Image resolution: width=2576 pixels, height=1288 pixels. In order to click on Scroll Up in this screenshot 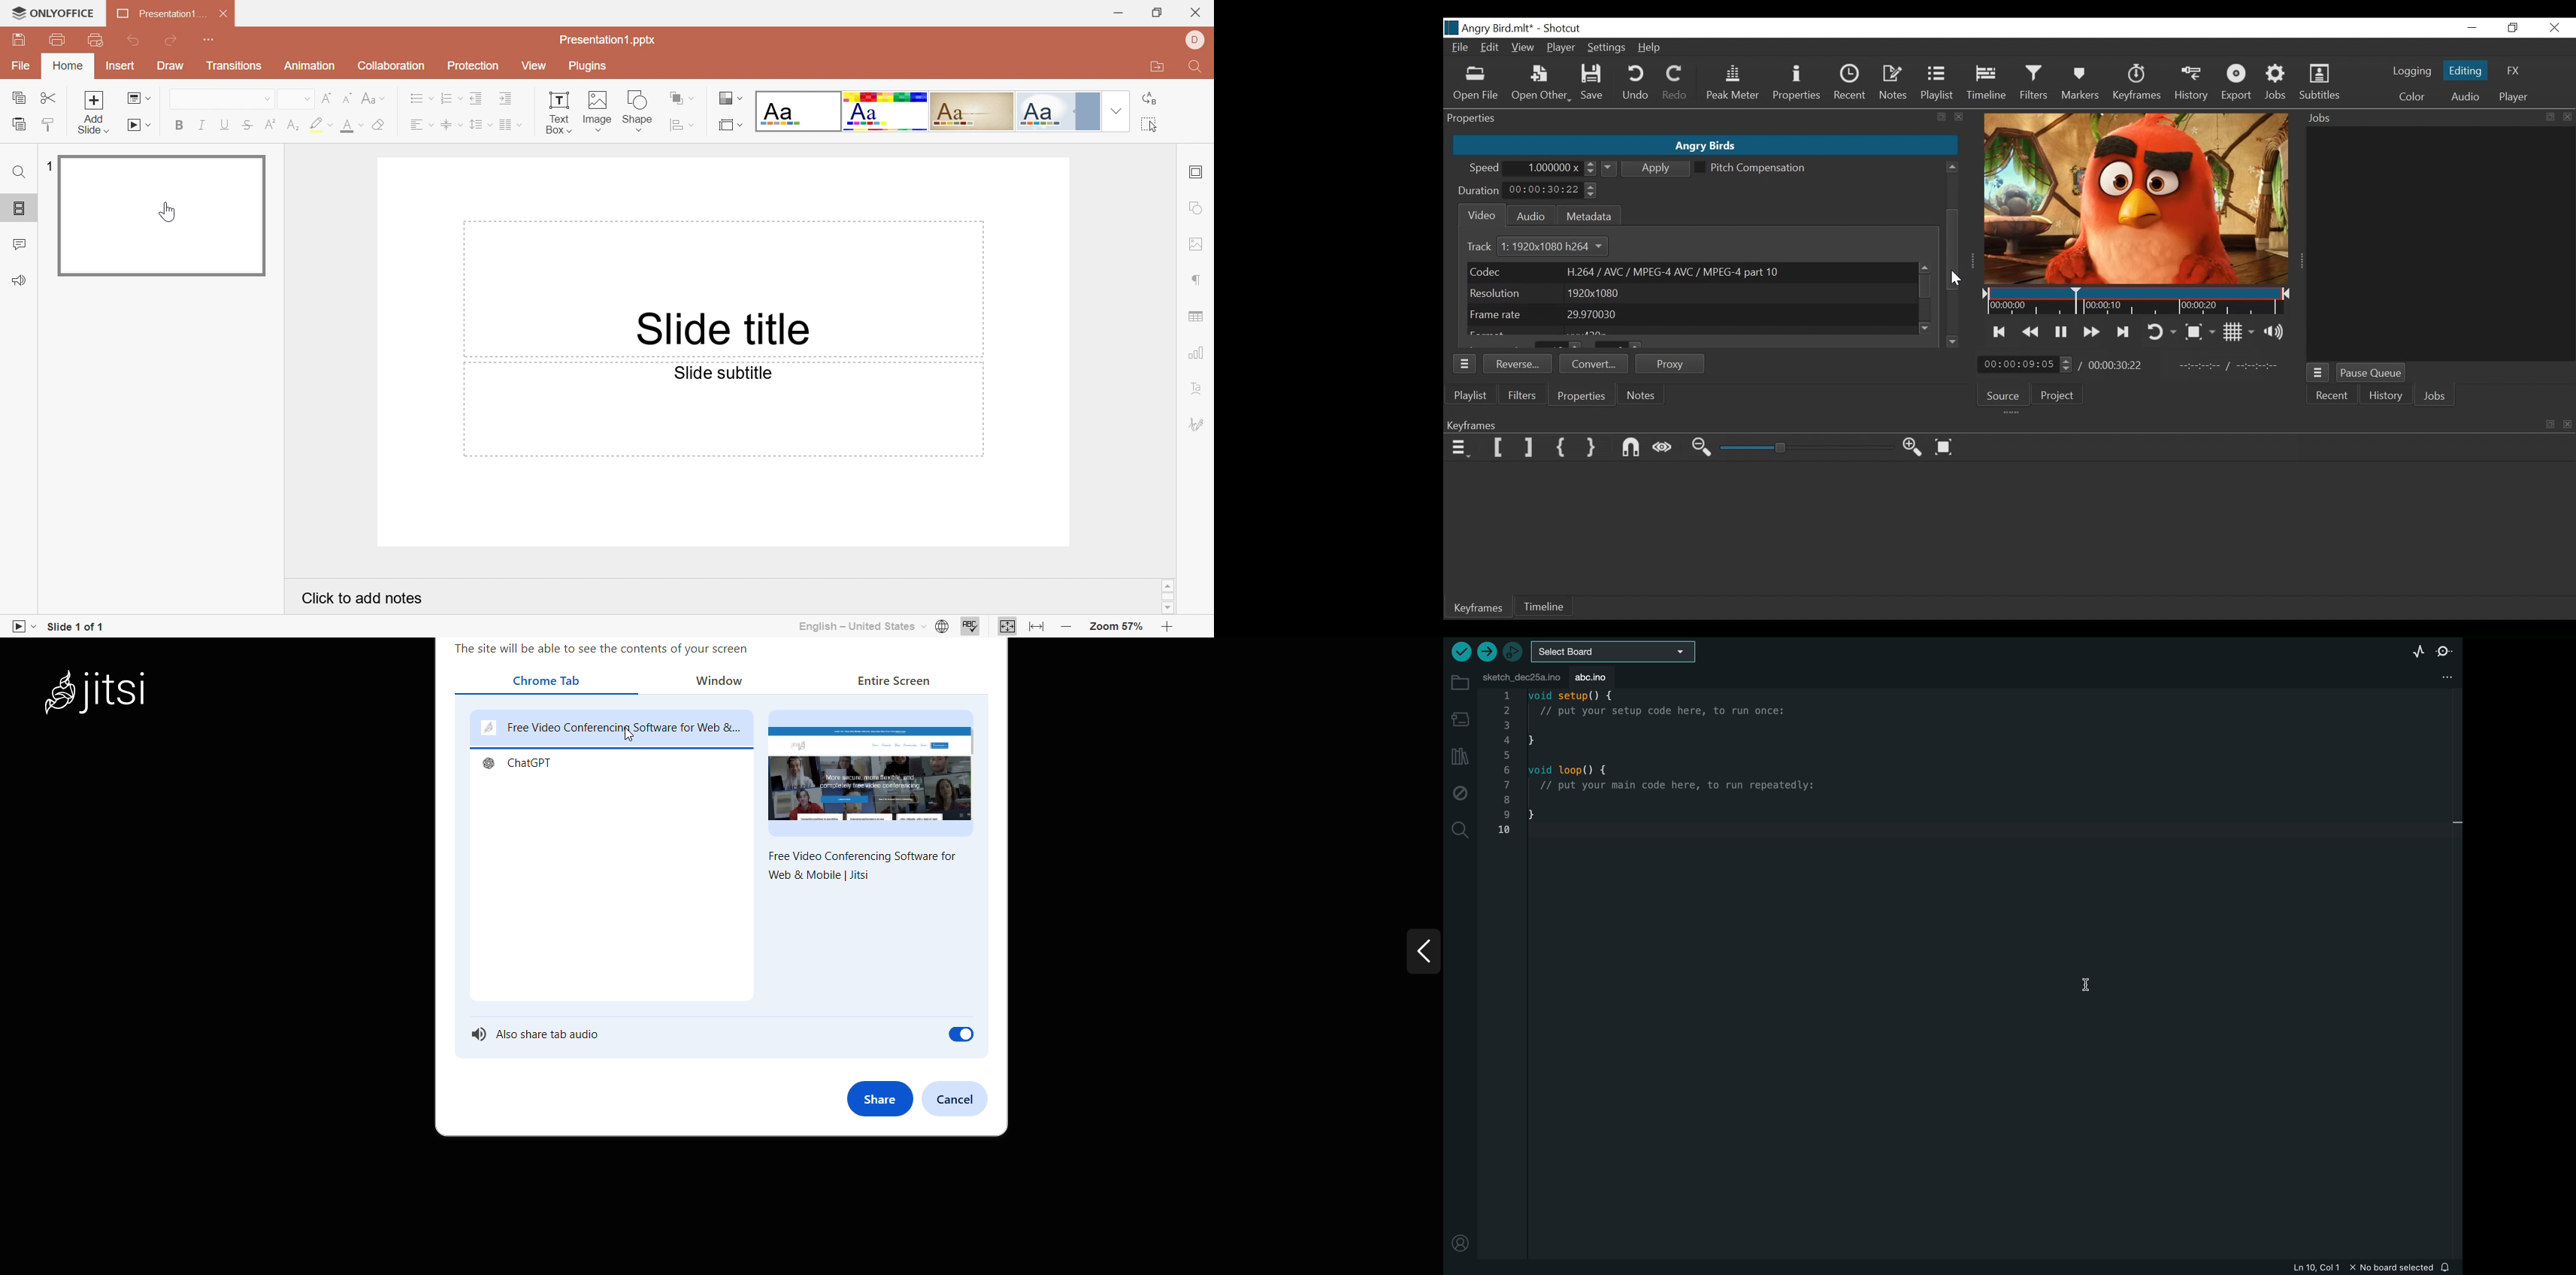, I will do `click(1164, 584)`.